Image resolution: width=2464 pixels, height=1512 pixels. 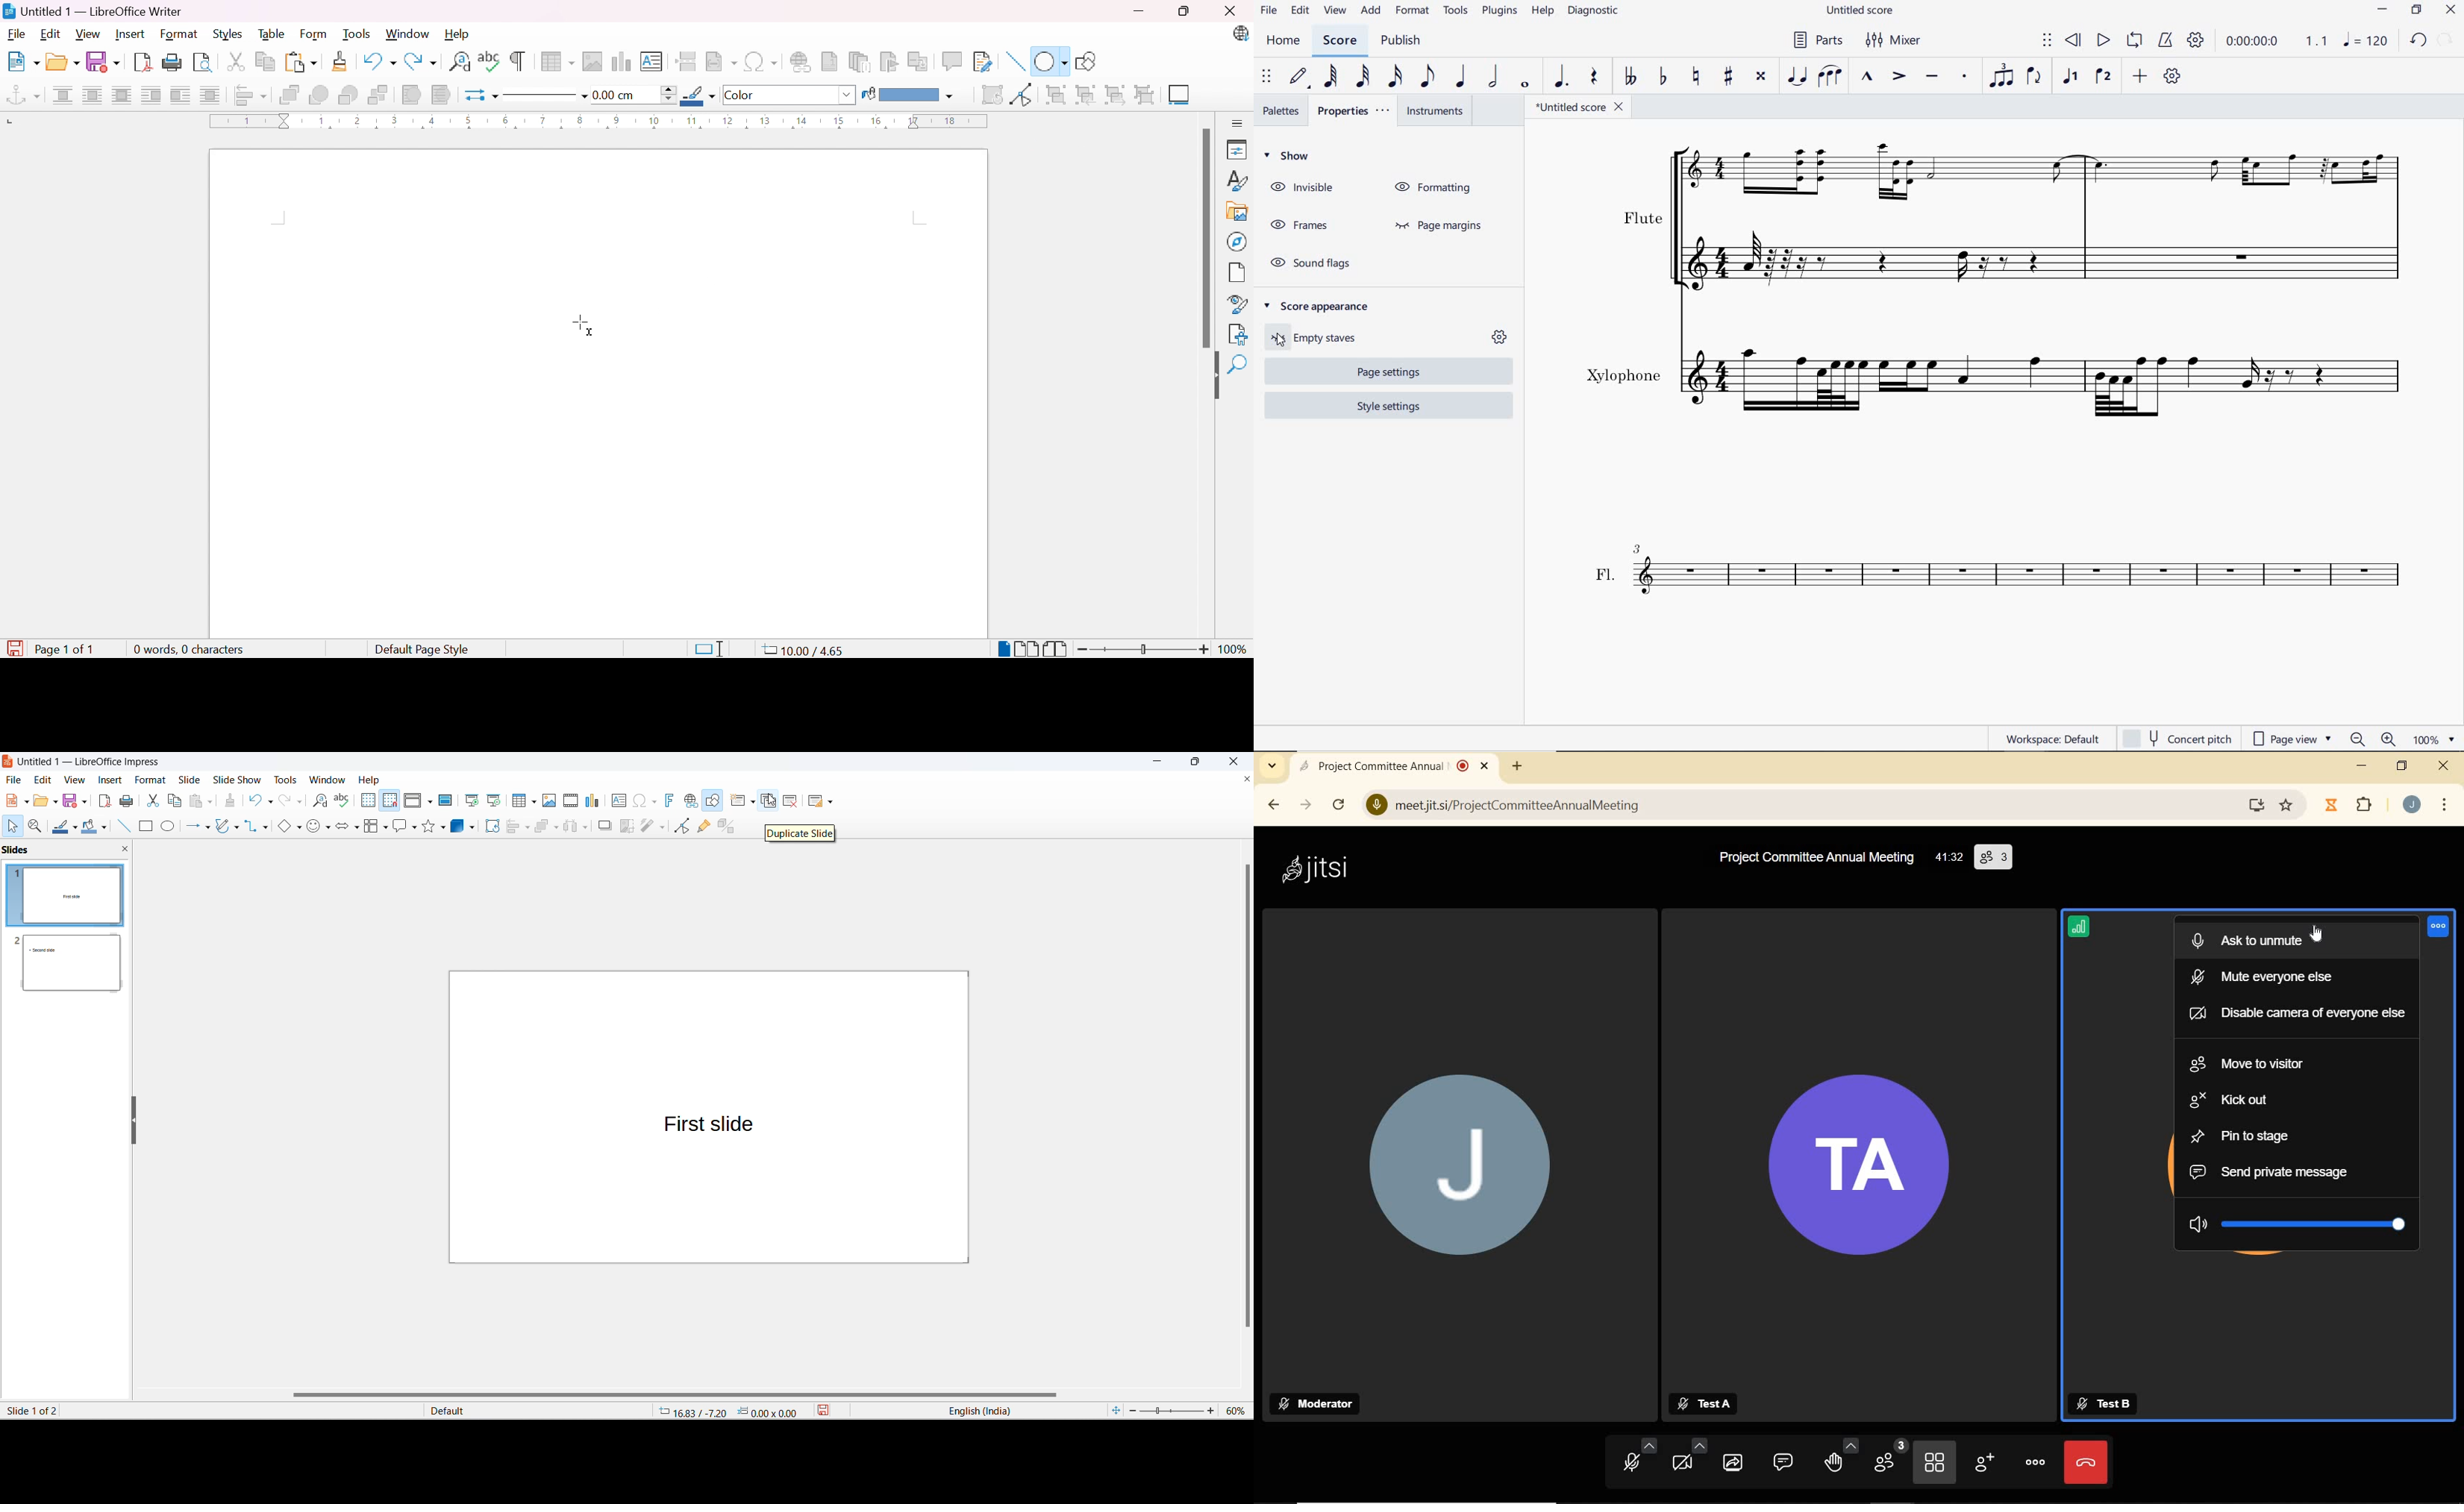 I want to click on Insert hyperlink, so click(x=801, y=61).